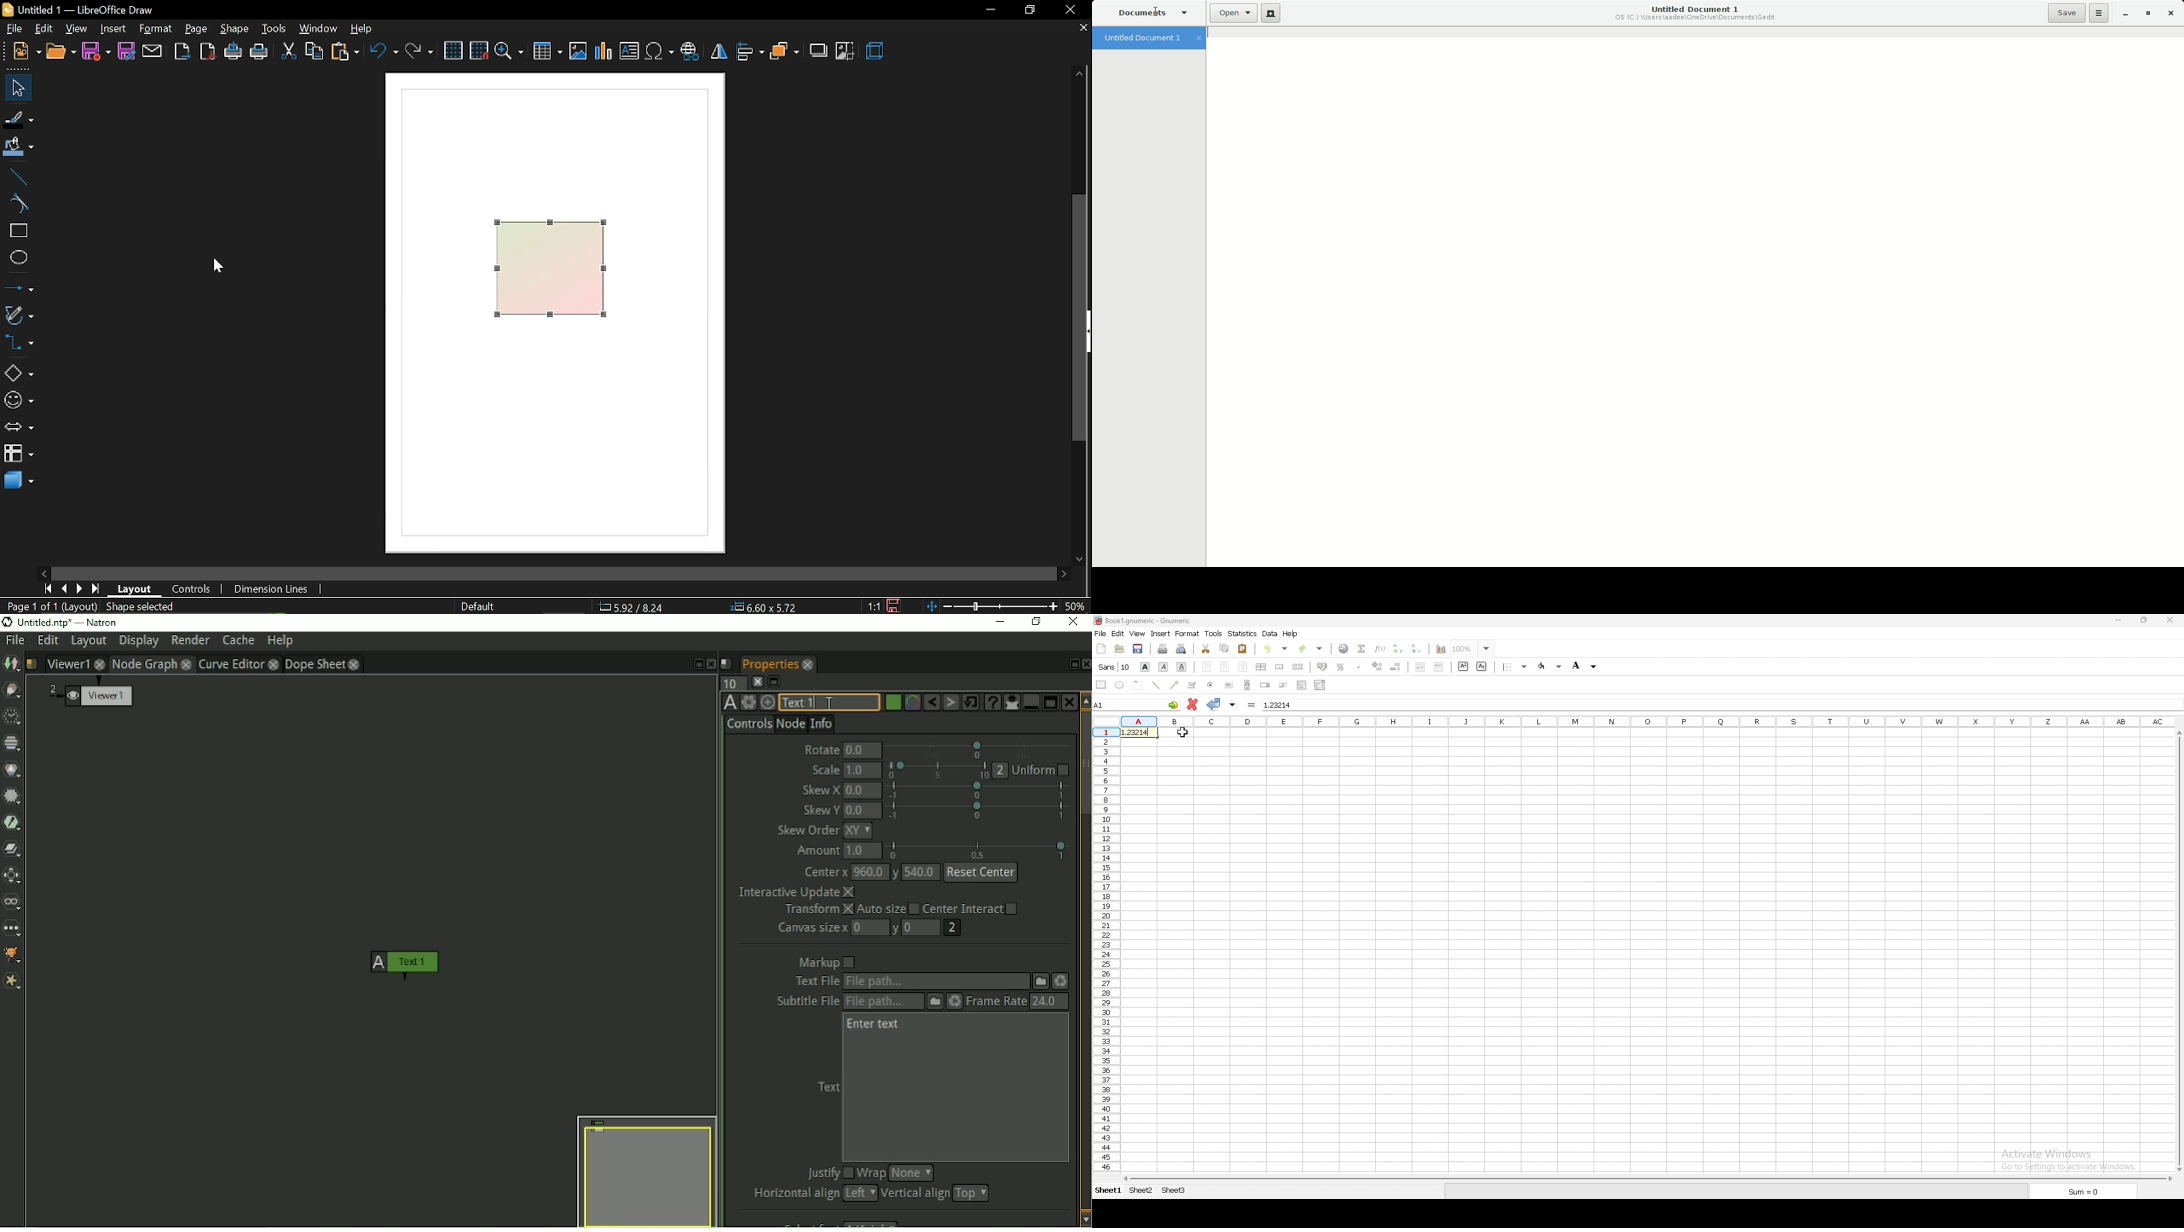 This screenshot has height=1232, width=2184. I want to click on left align, so click(1206, 666).